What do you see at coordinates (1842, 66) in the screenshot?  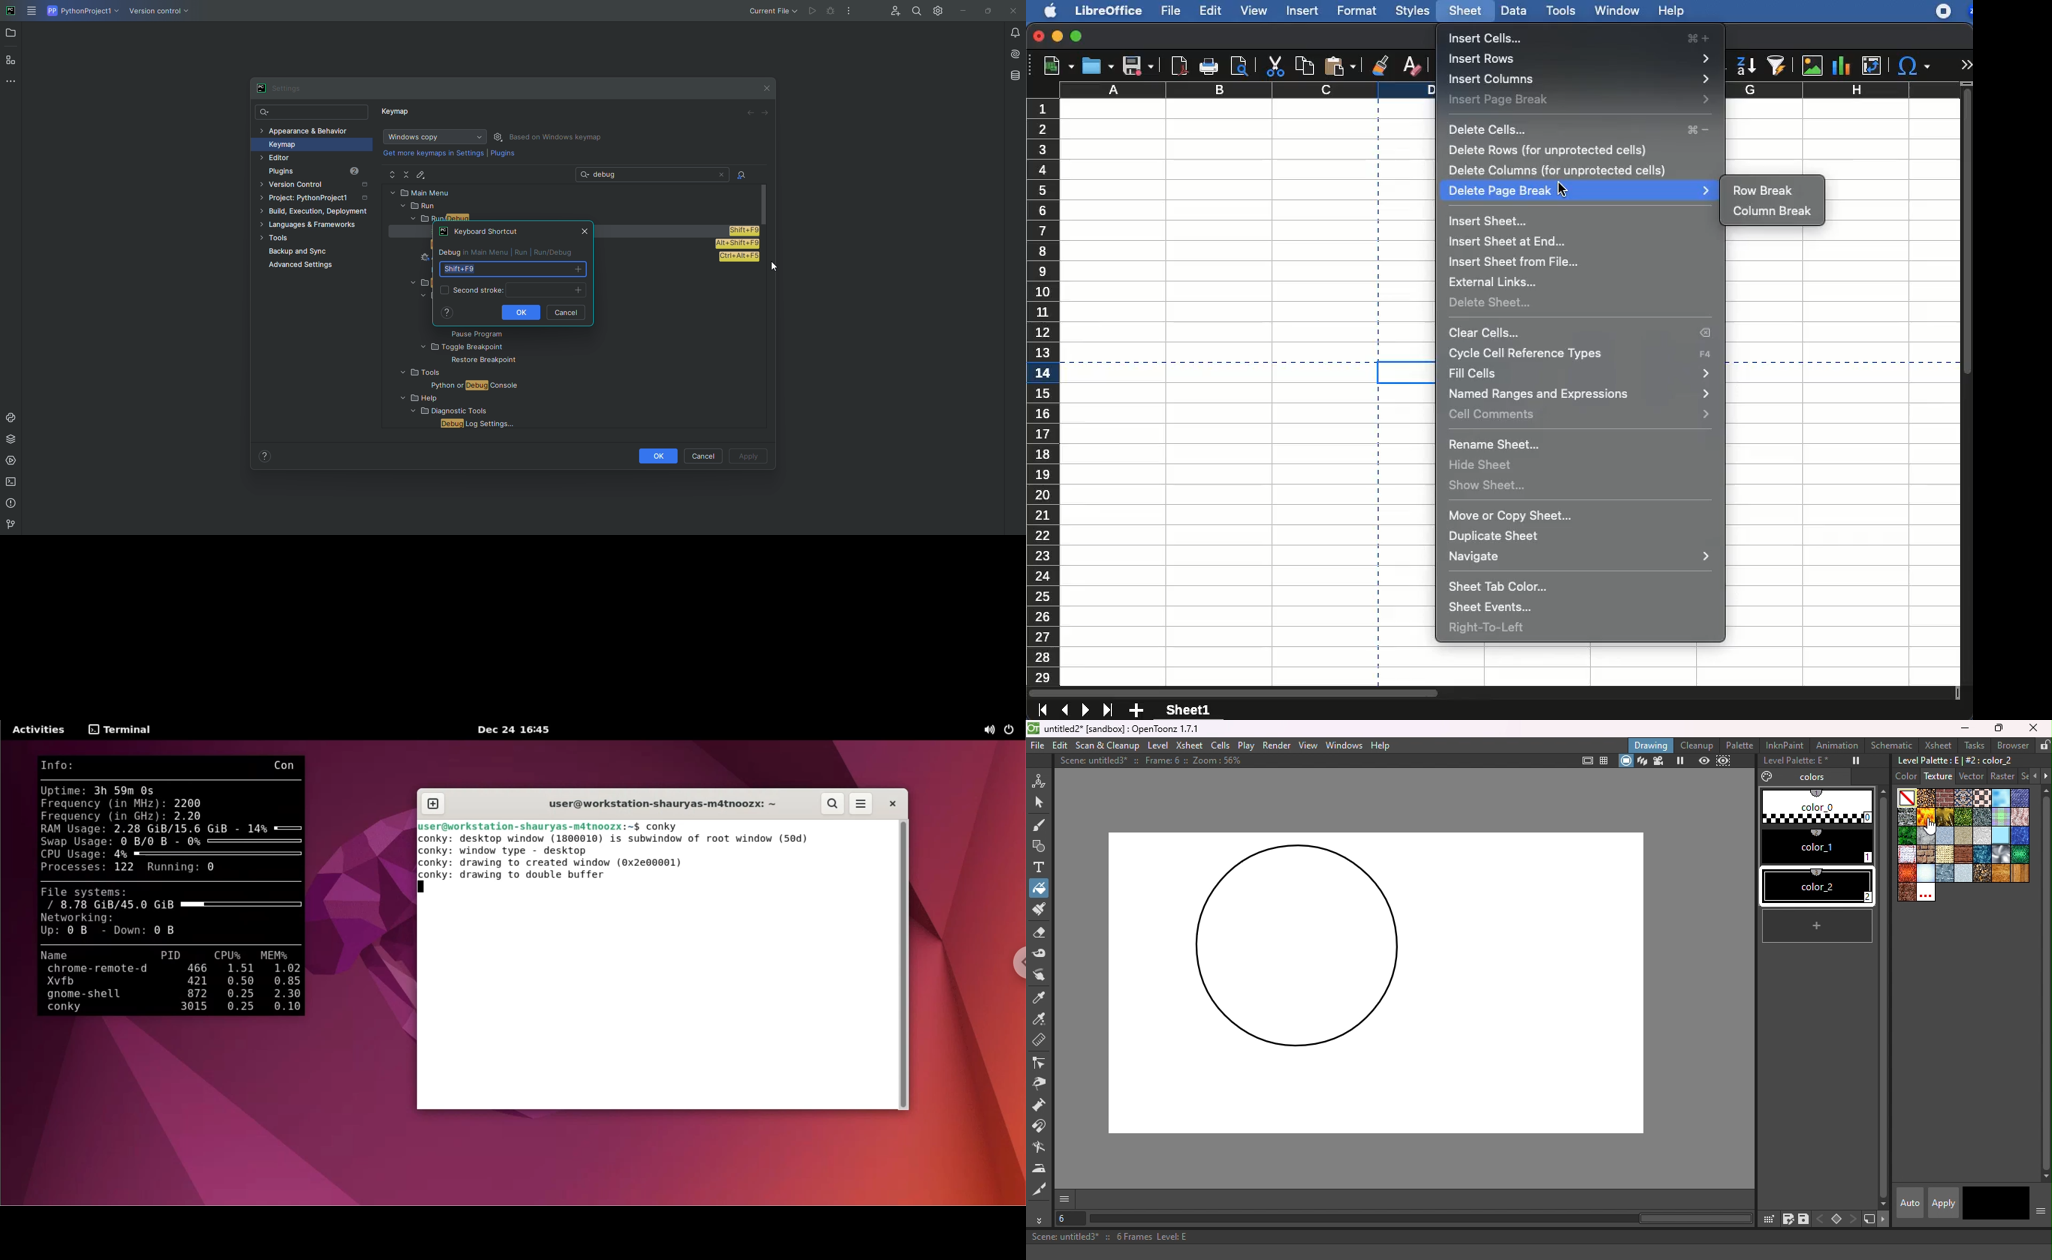 I see `chart` at bounding box center [1842, 66].